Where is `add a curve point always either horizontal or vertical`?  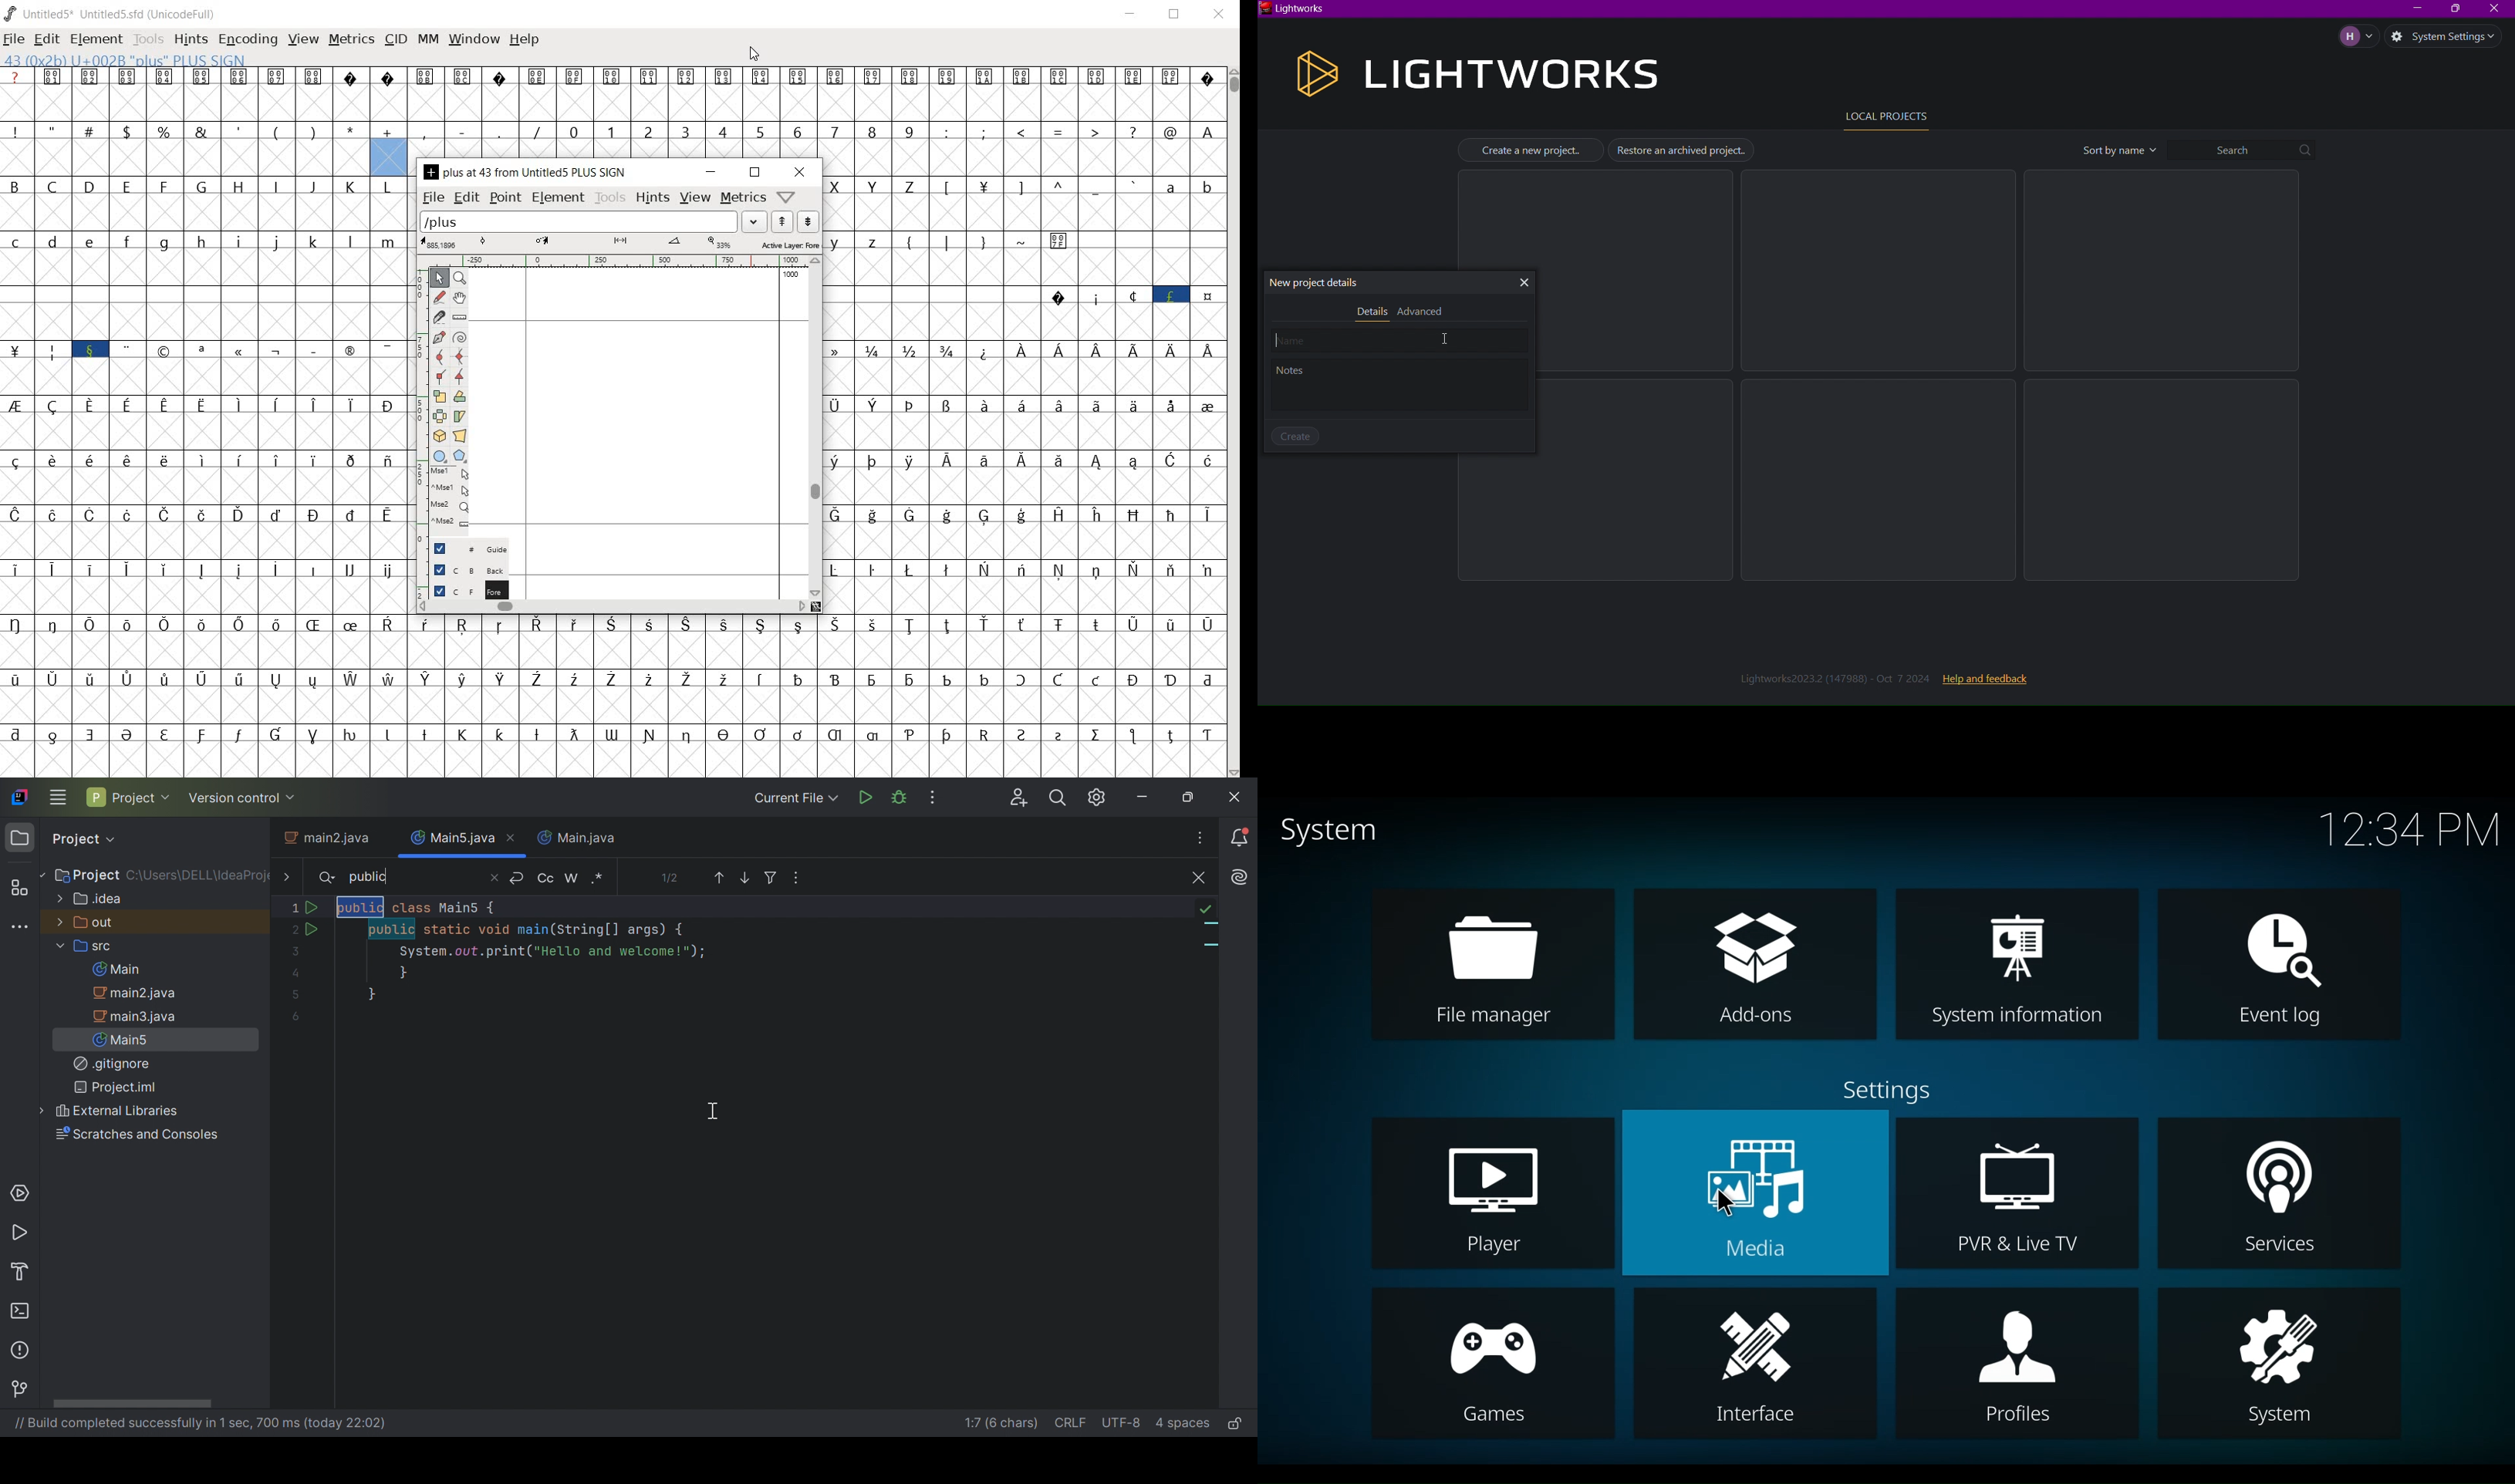
add a curve point always either horizontal or vertical is located at coordinates (460, 355).